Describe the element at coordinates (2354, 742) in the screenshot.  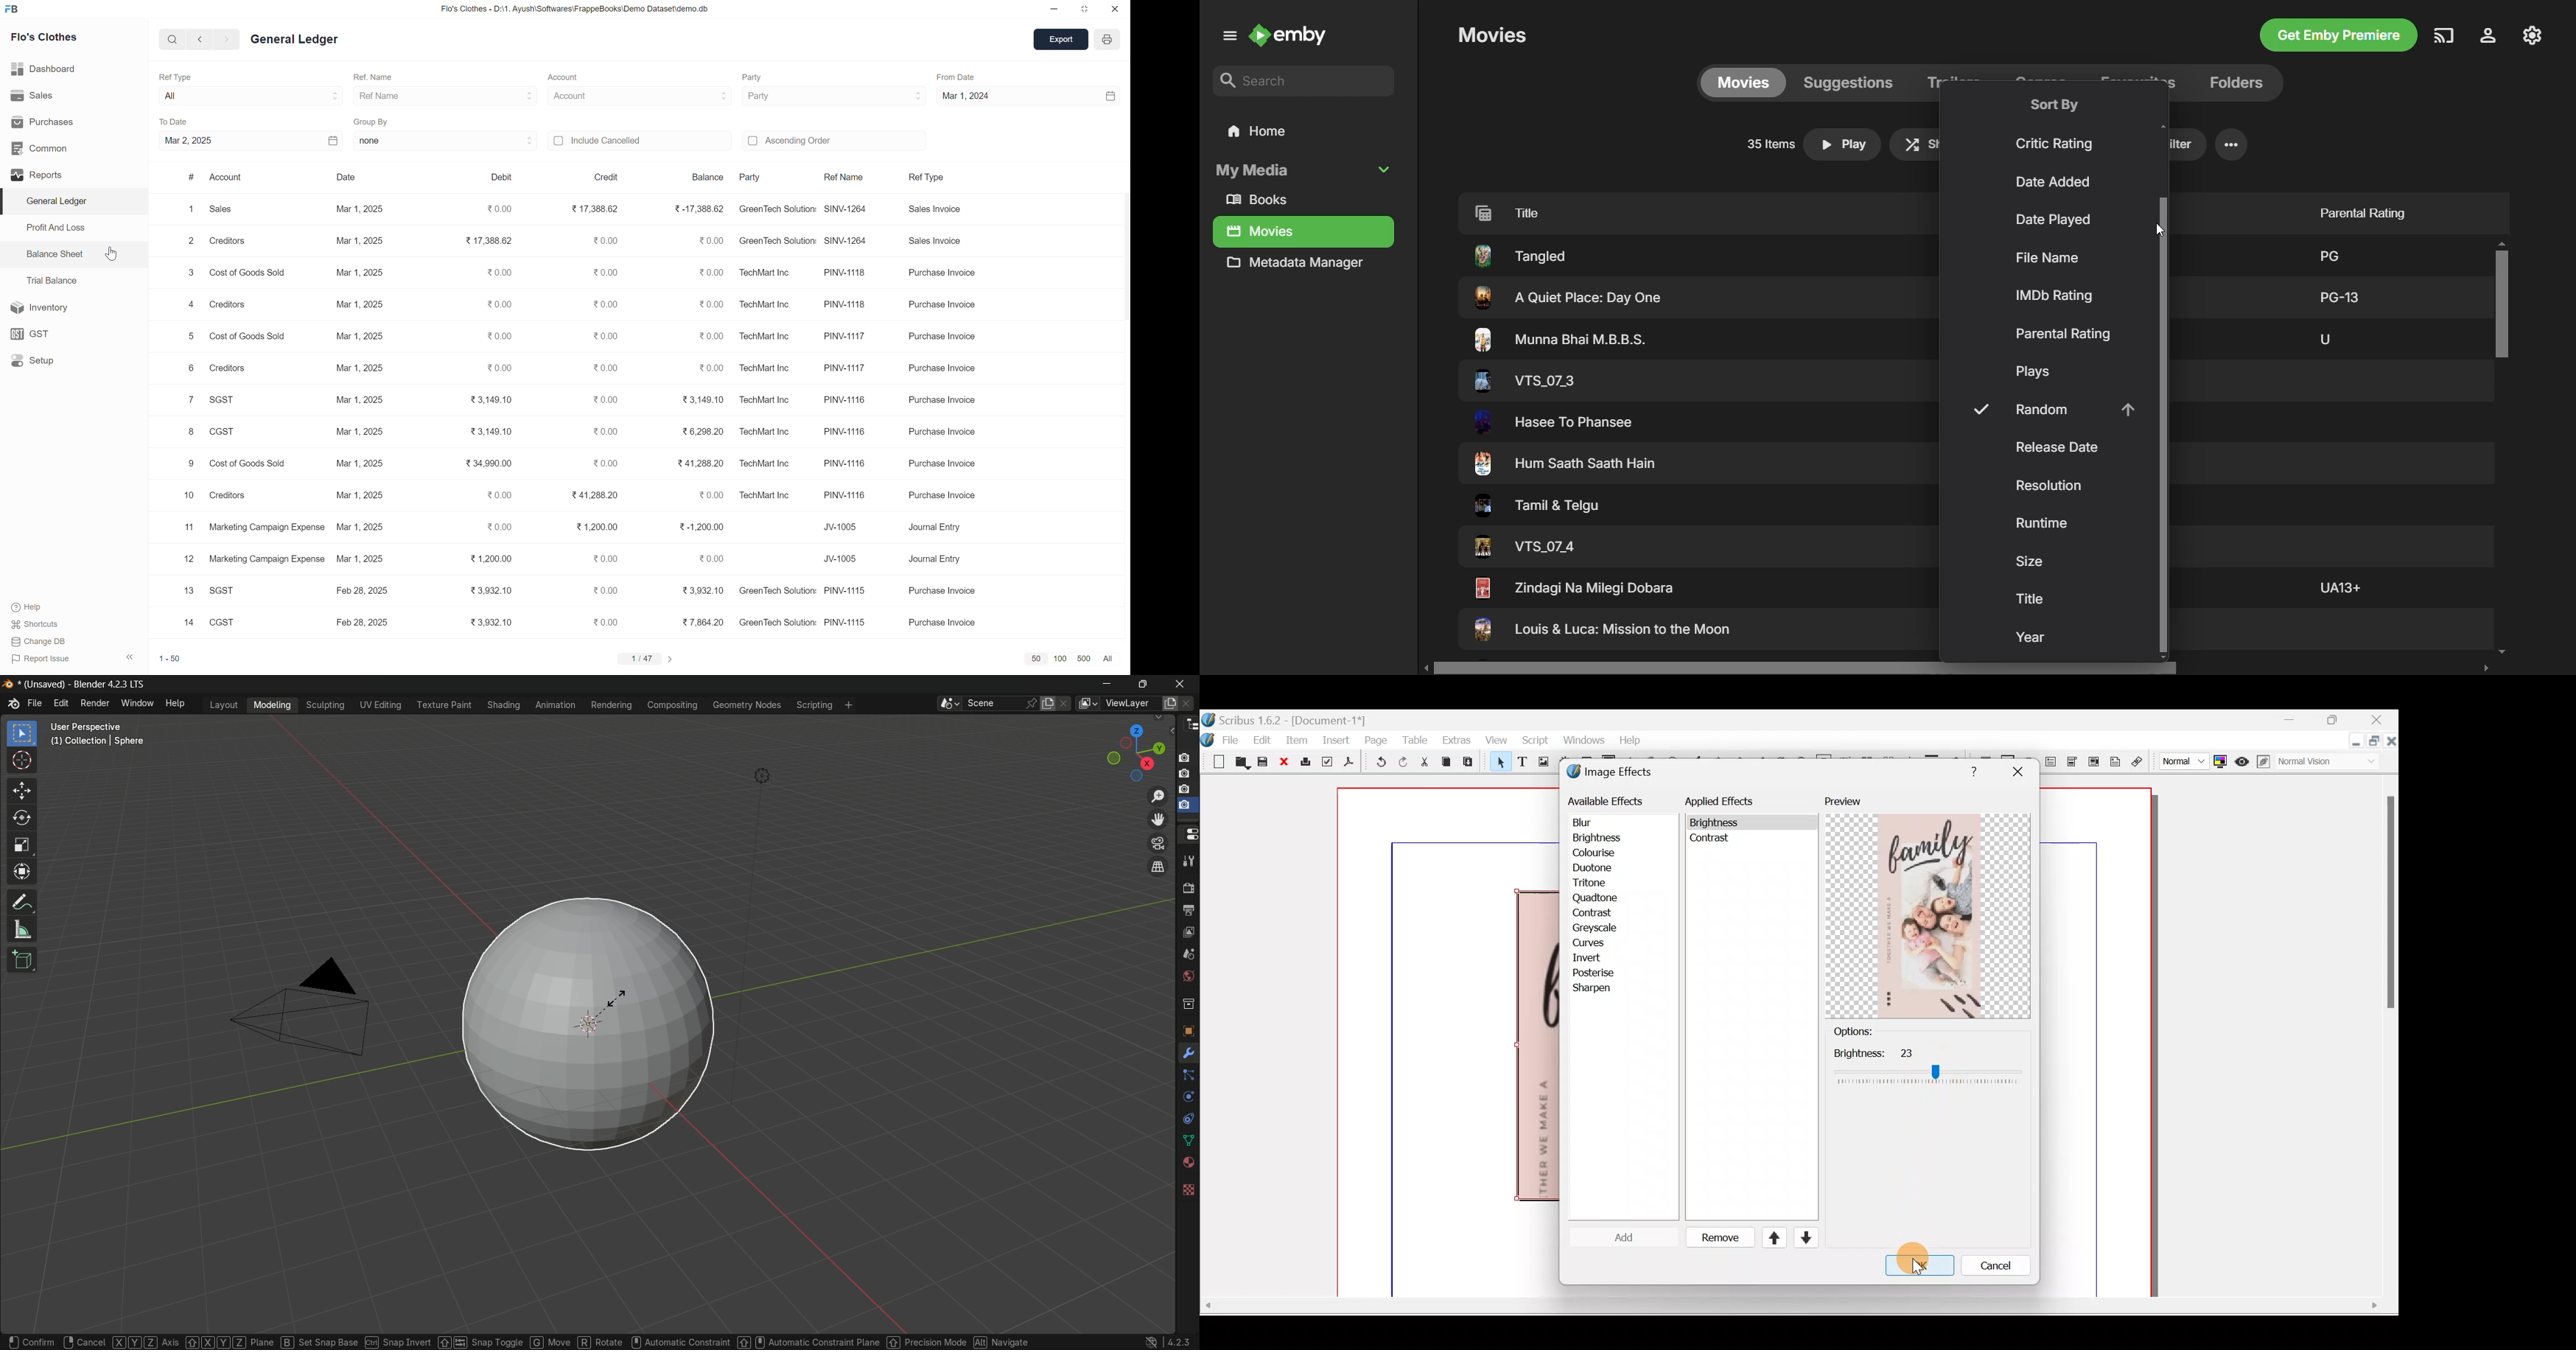
I see `Minimise` at that location.